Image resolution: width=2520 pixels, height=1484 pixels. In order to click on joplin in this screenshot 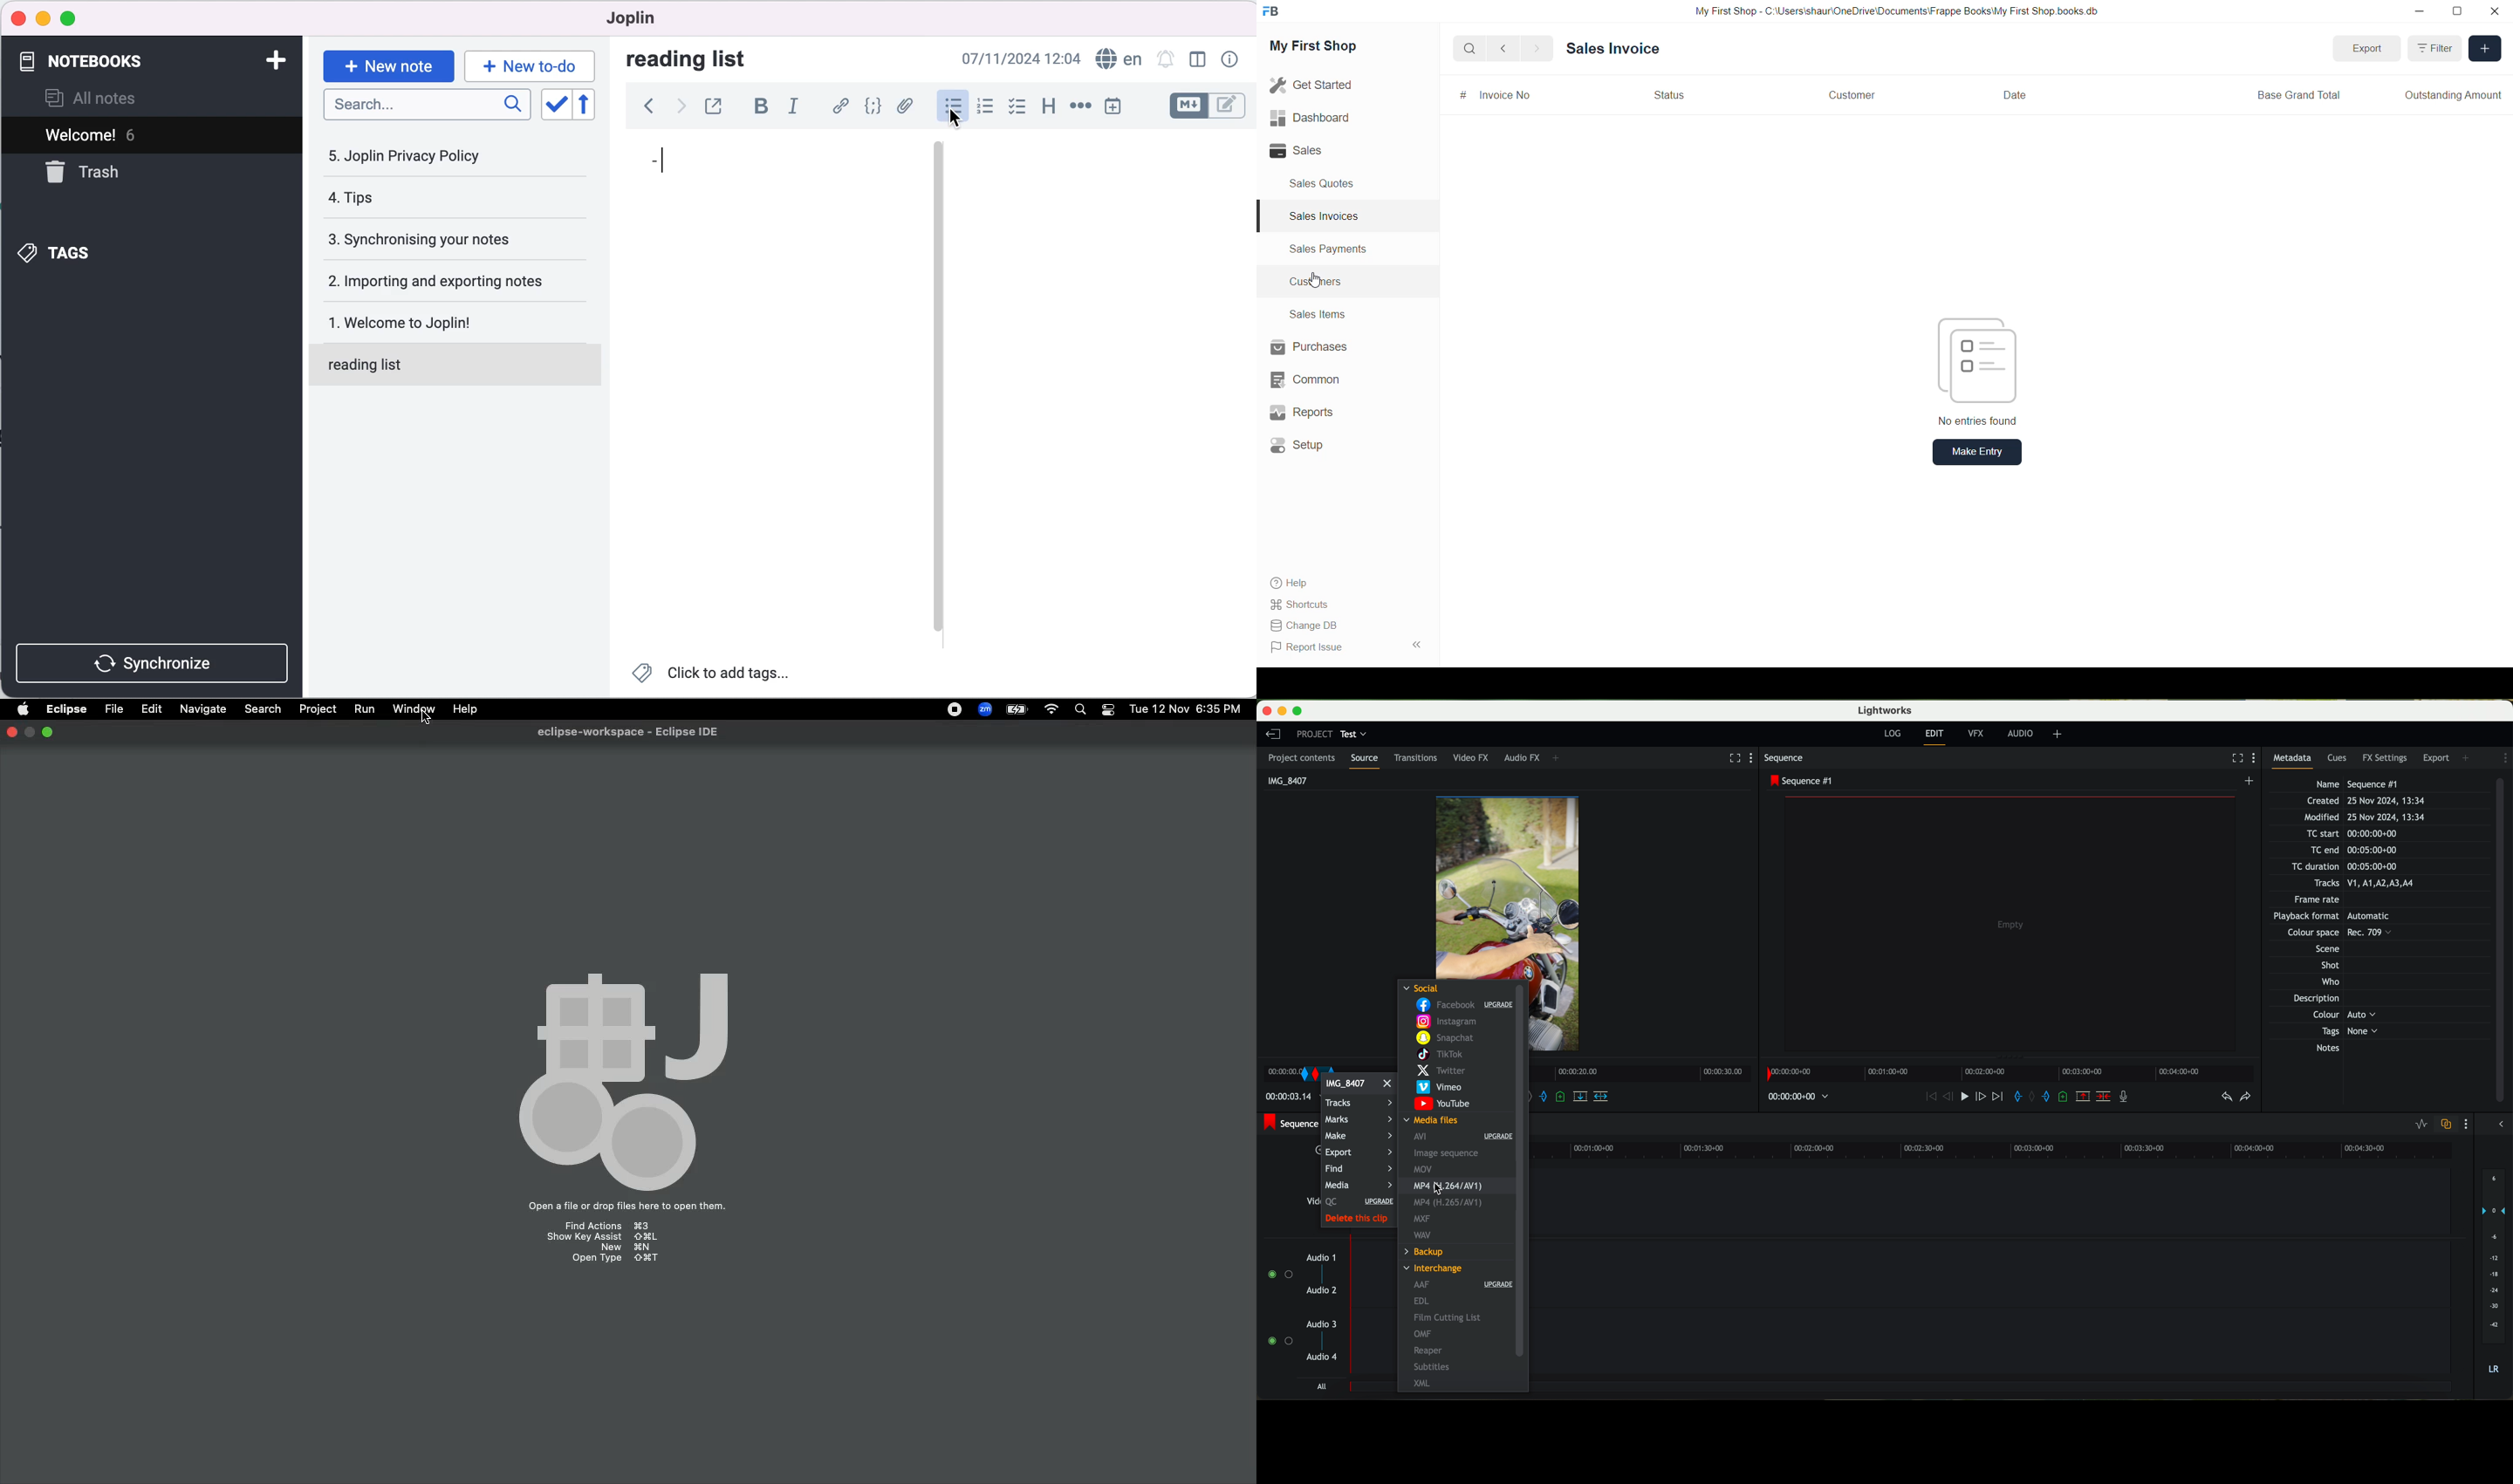, I will do `click(652, 20)`.